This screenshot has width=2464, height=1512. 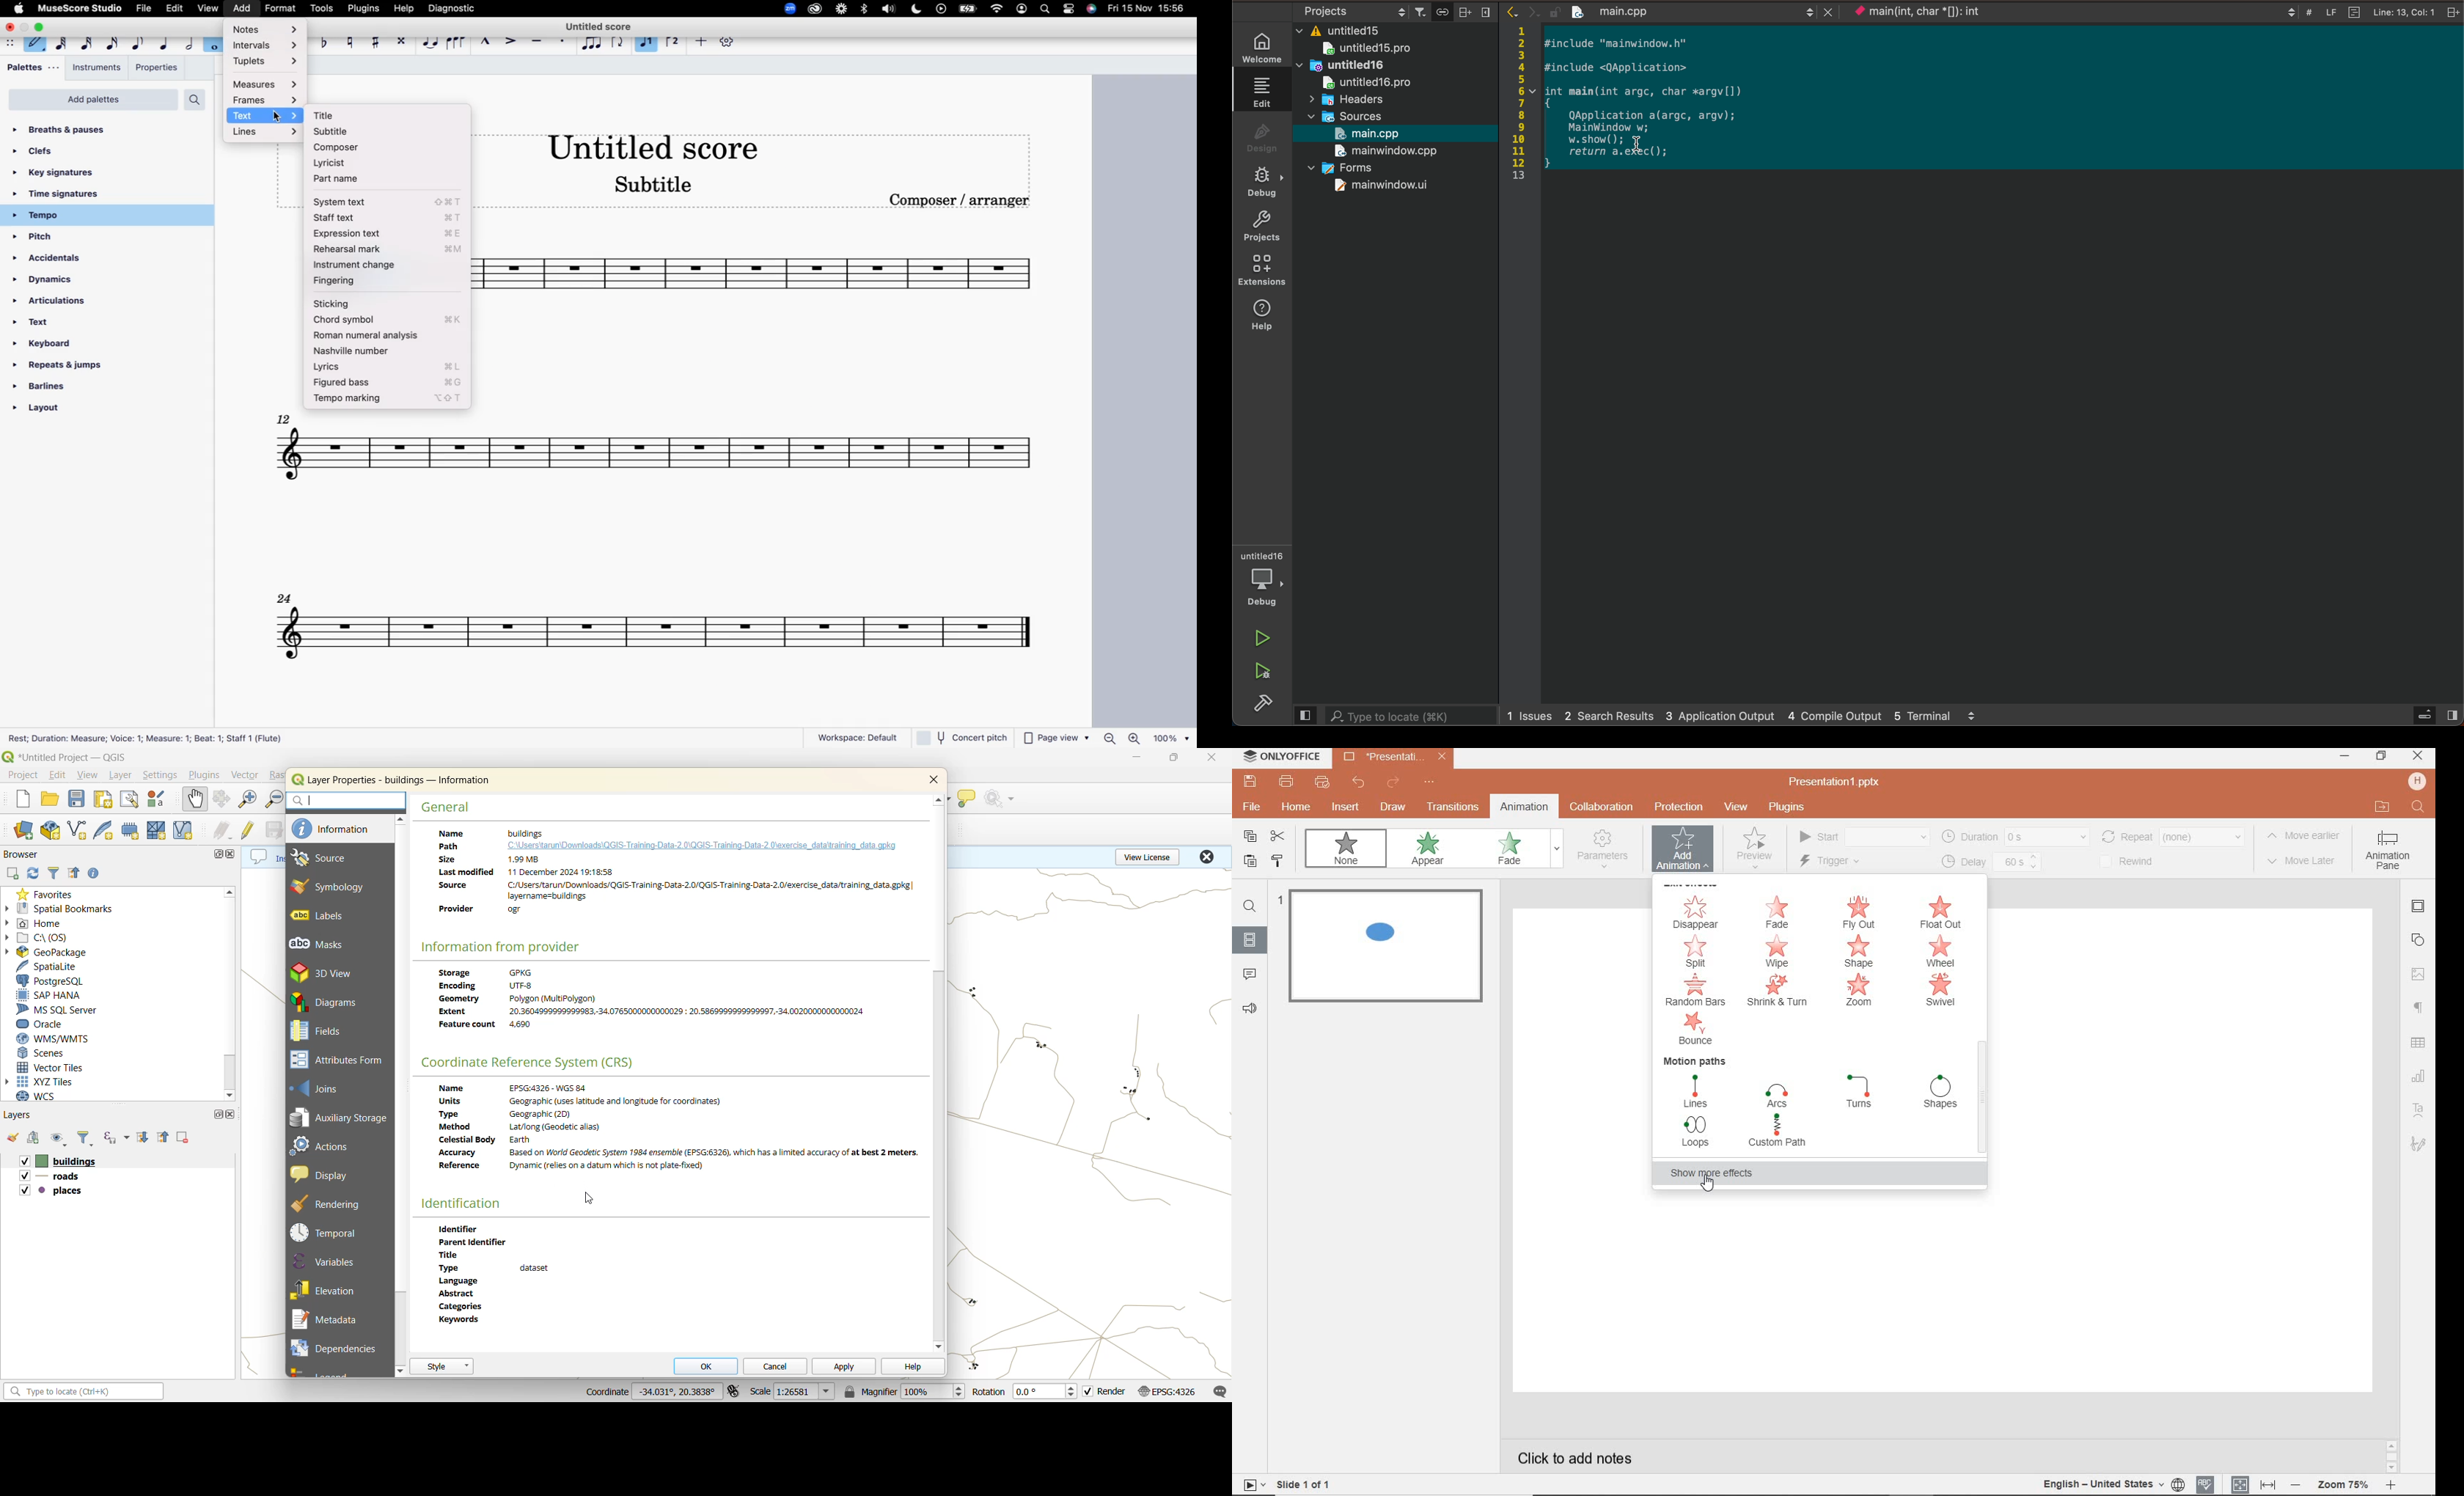 What do you see at coordinates (1390, 949) in the screenshot?
I see `slide1` at bounding box center [1390, 949].